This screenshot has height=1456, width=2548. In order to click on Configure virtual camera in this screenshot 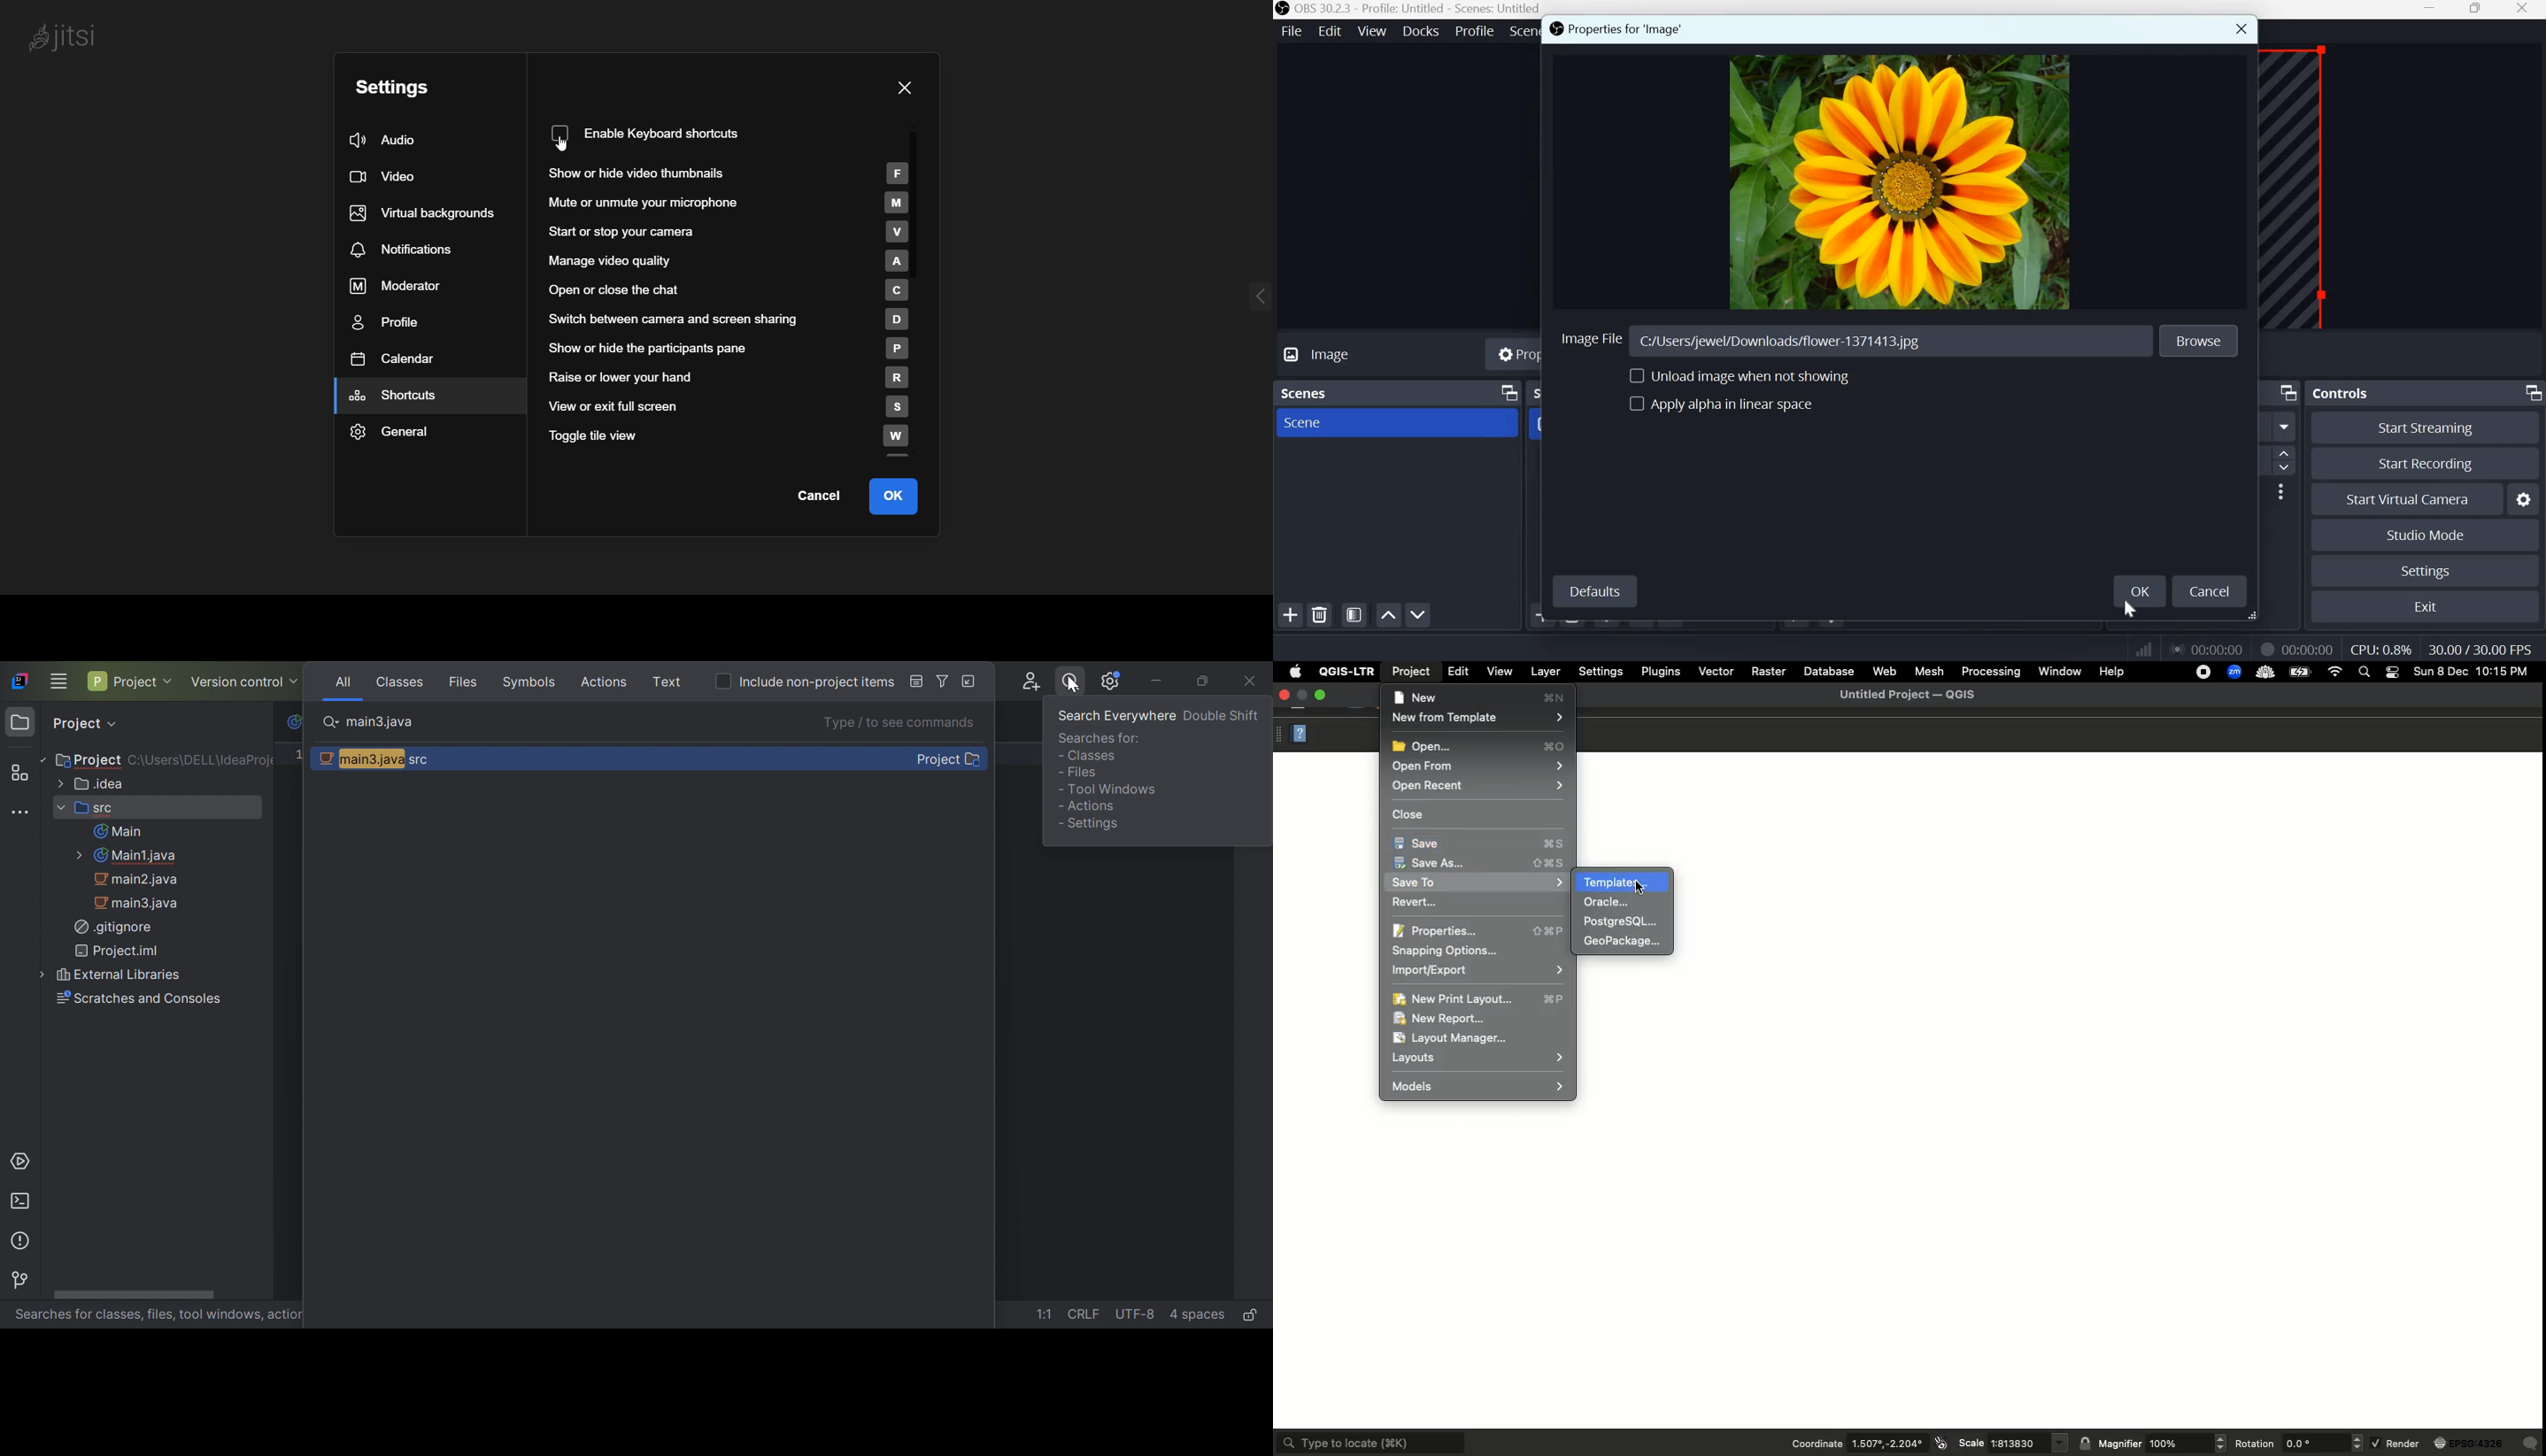, I will do `click(2524, 498)`.